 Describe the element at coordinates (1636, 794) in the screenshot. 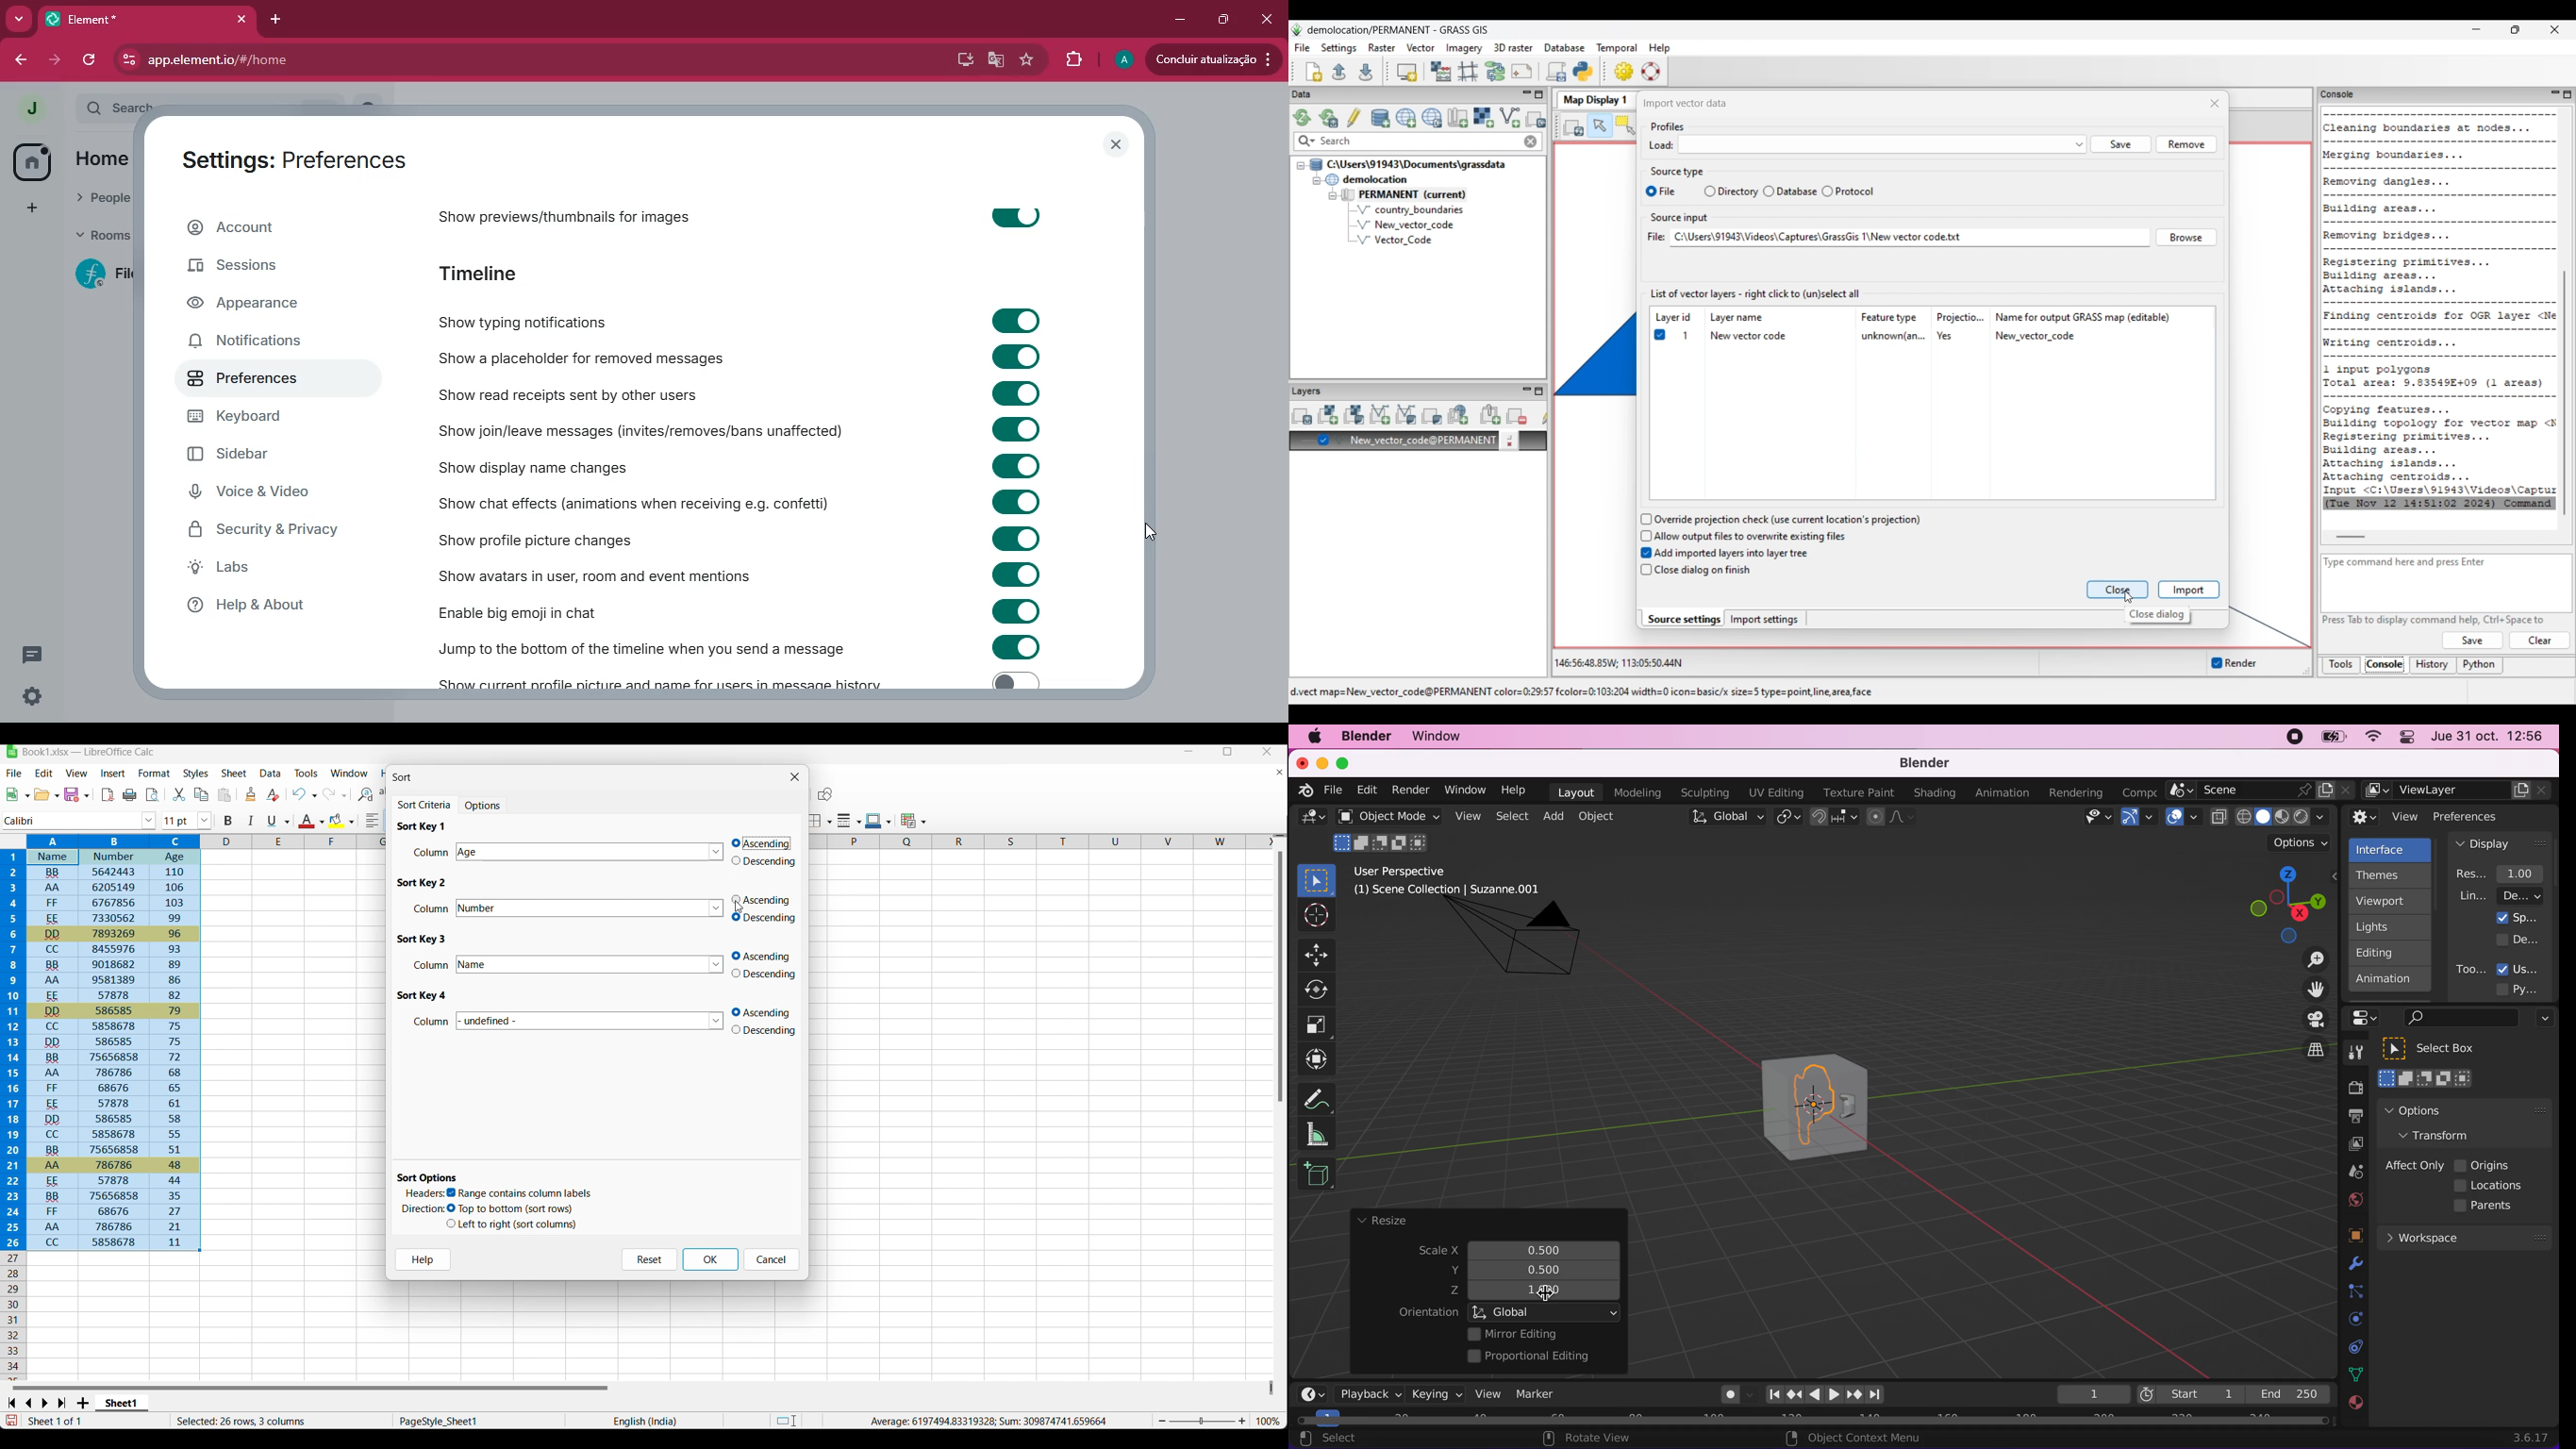

I see `modeling` at that location.